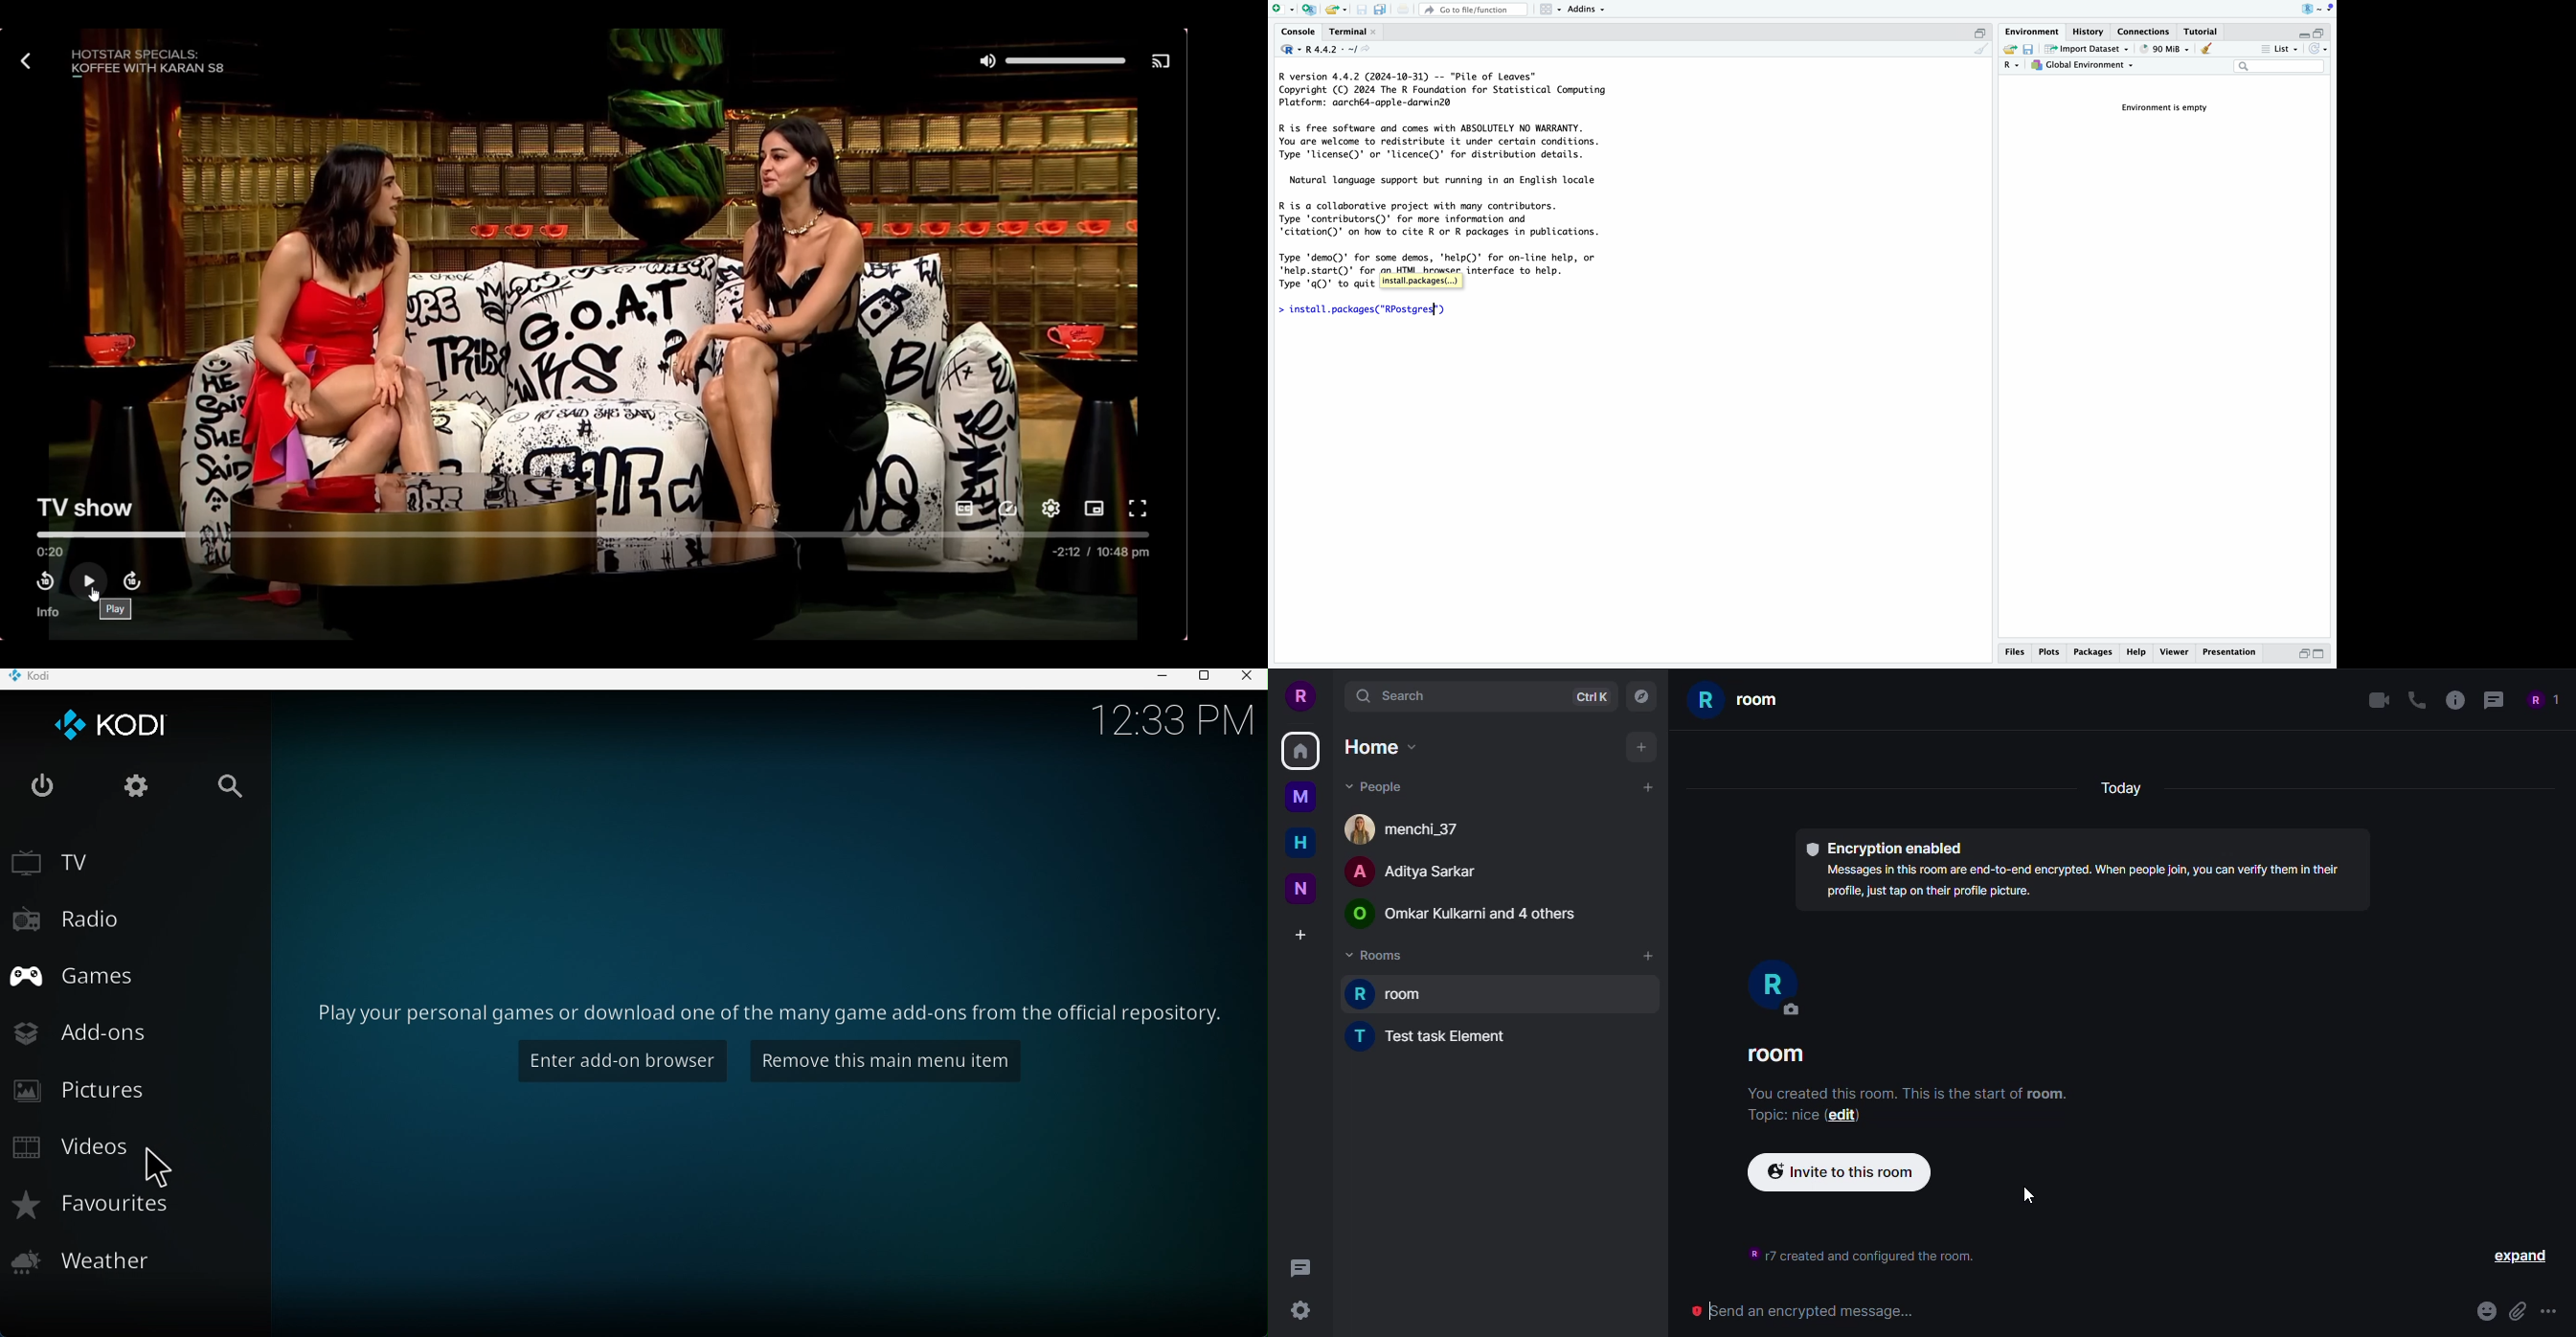 Image resolution: width=2576 pixels, height=1344 pixels. What do you see at coordinates (1332, 49) in the screenshot?
I see `R 4.4.2 . ~/` at bounding box center [1332, 49].